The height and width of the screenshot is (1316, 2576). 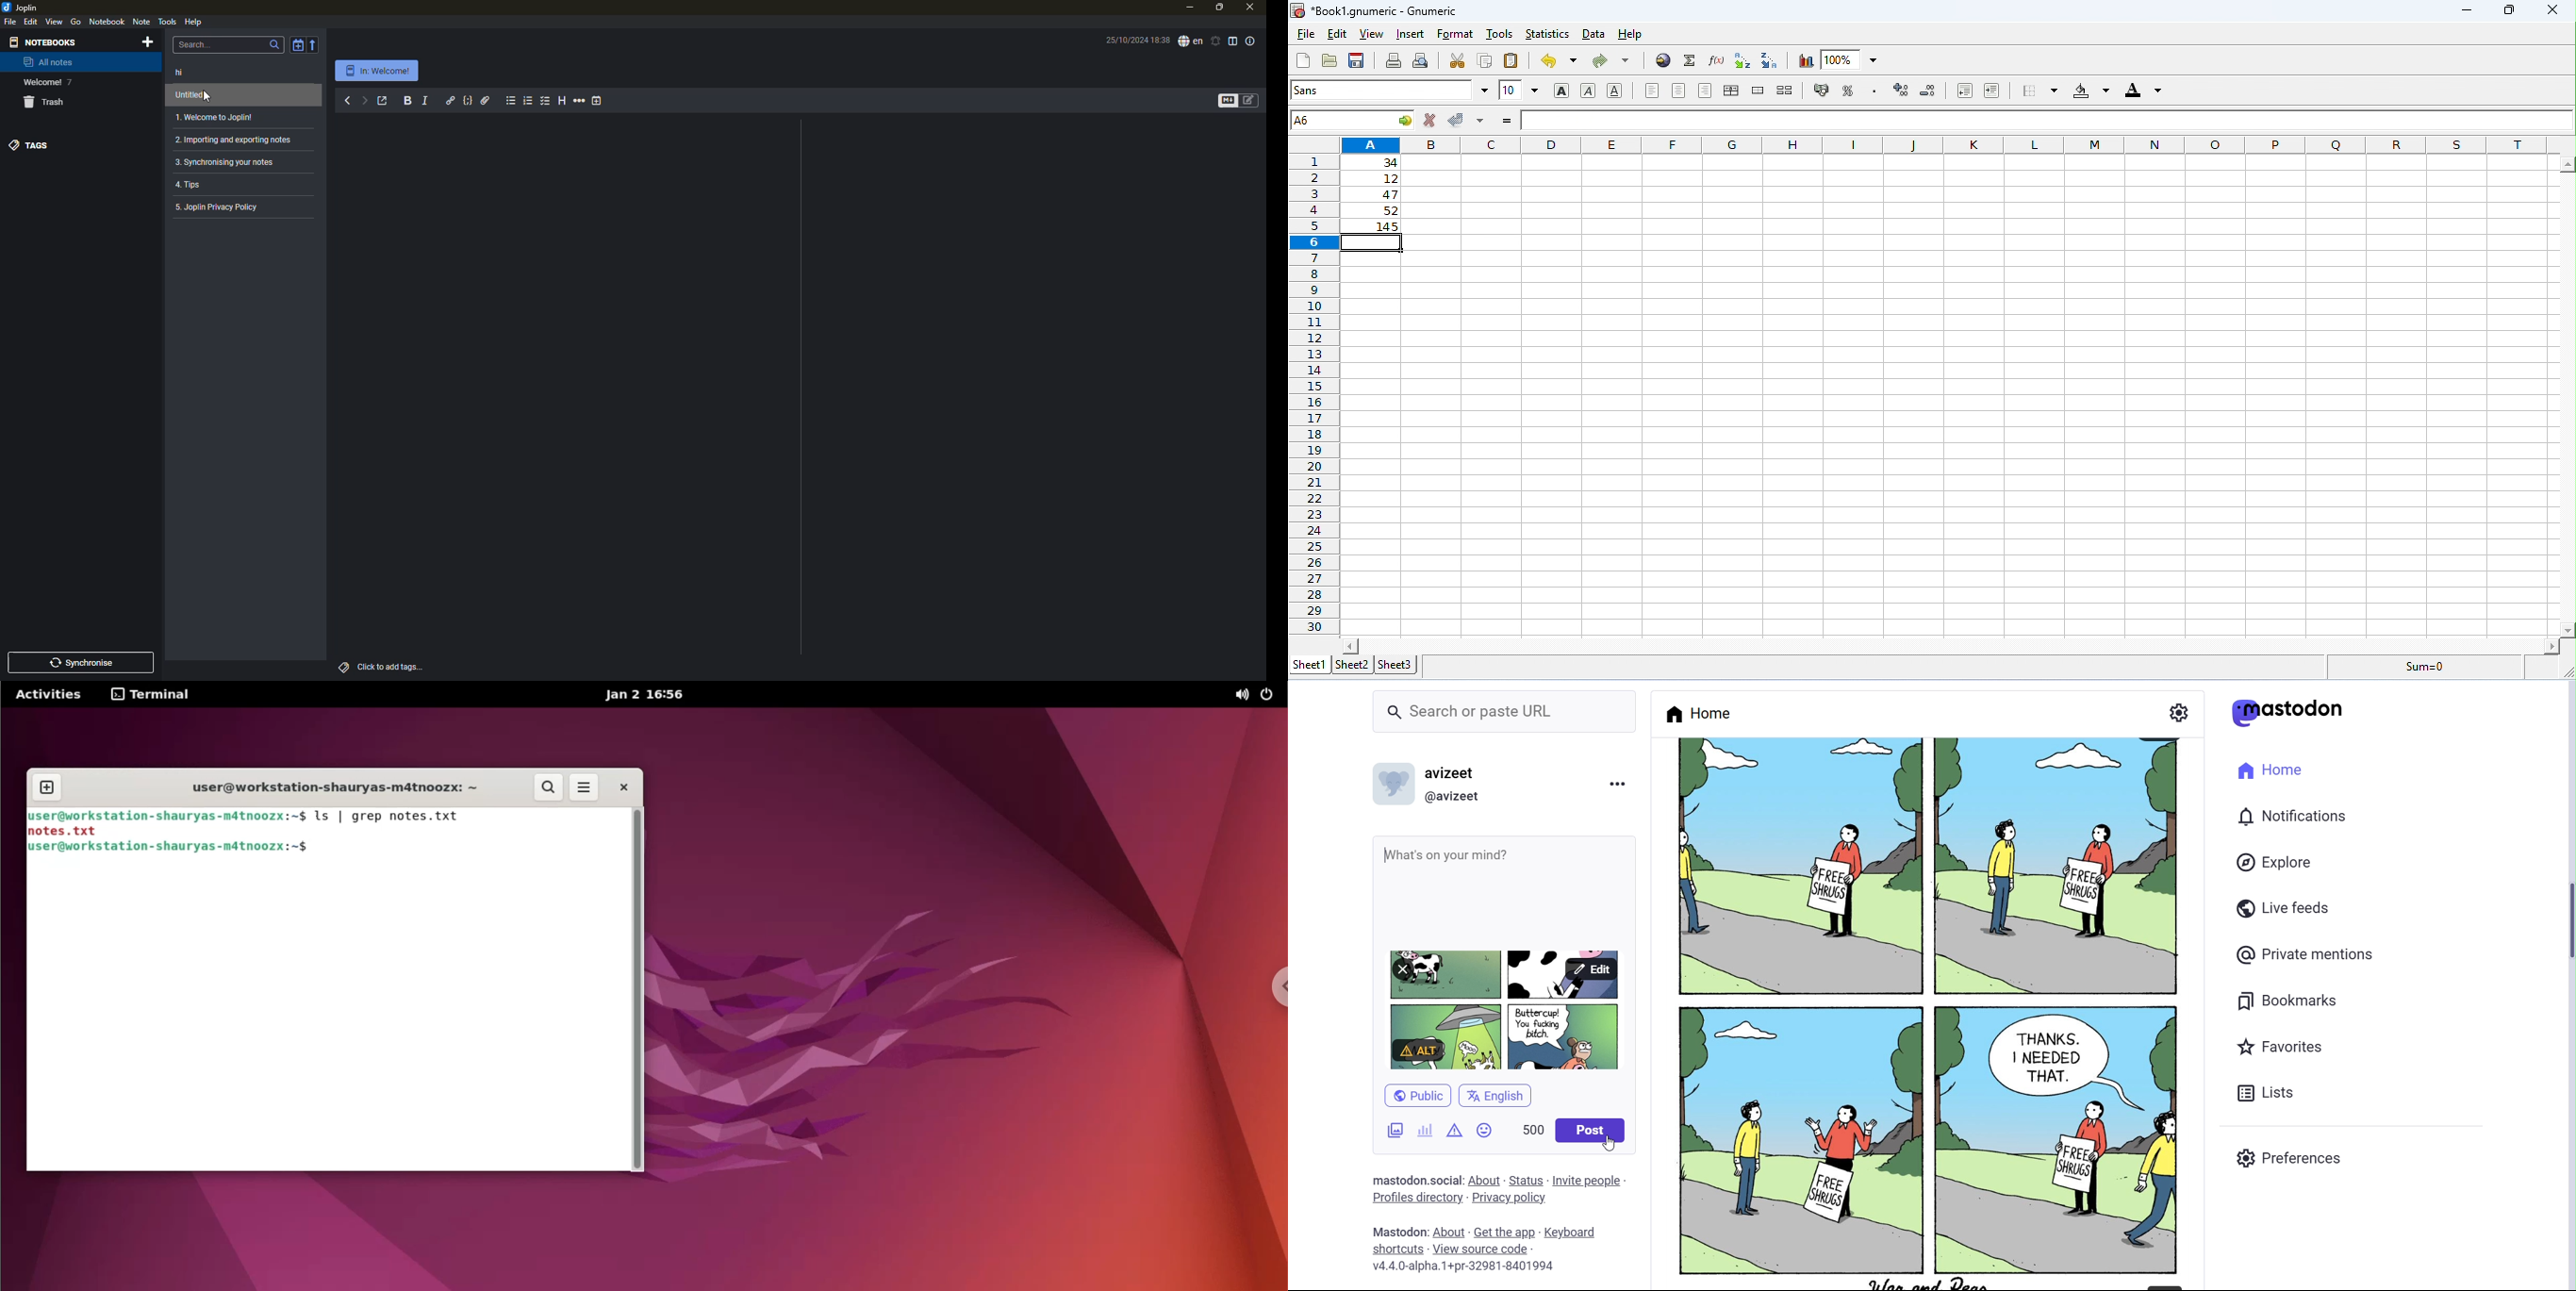 What do you see at coordinates (168, 20) in the screenshot?
I see `tools` at bounding box center [168, 20].